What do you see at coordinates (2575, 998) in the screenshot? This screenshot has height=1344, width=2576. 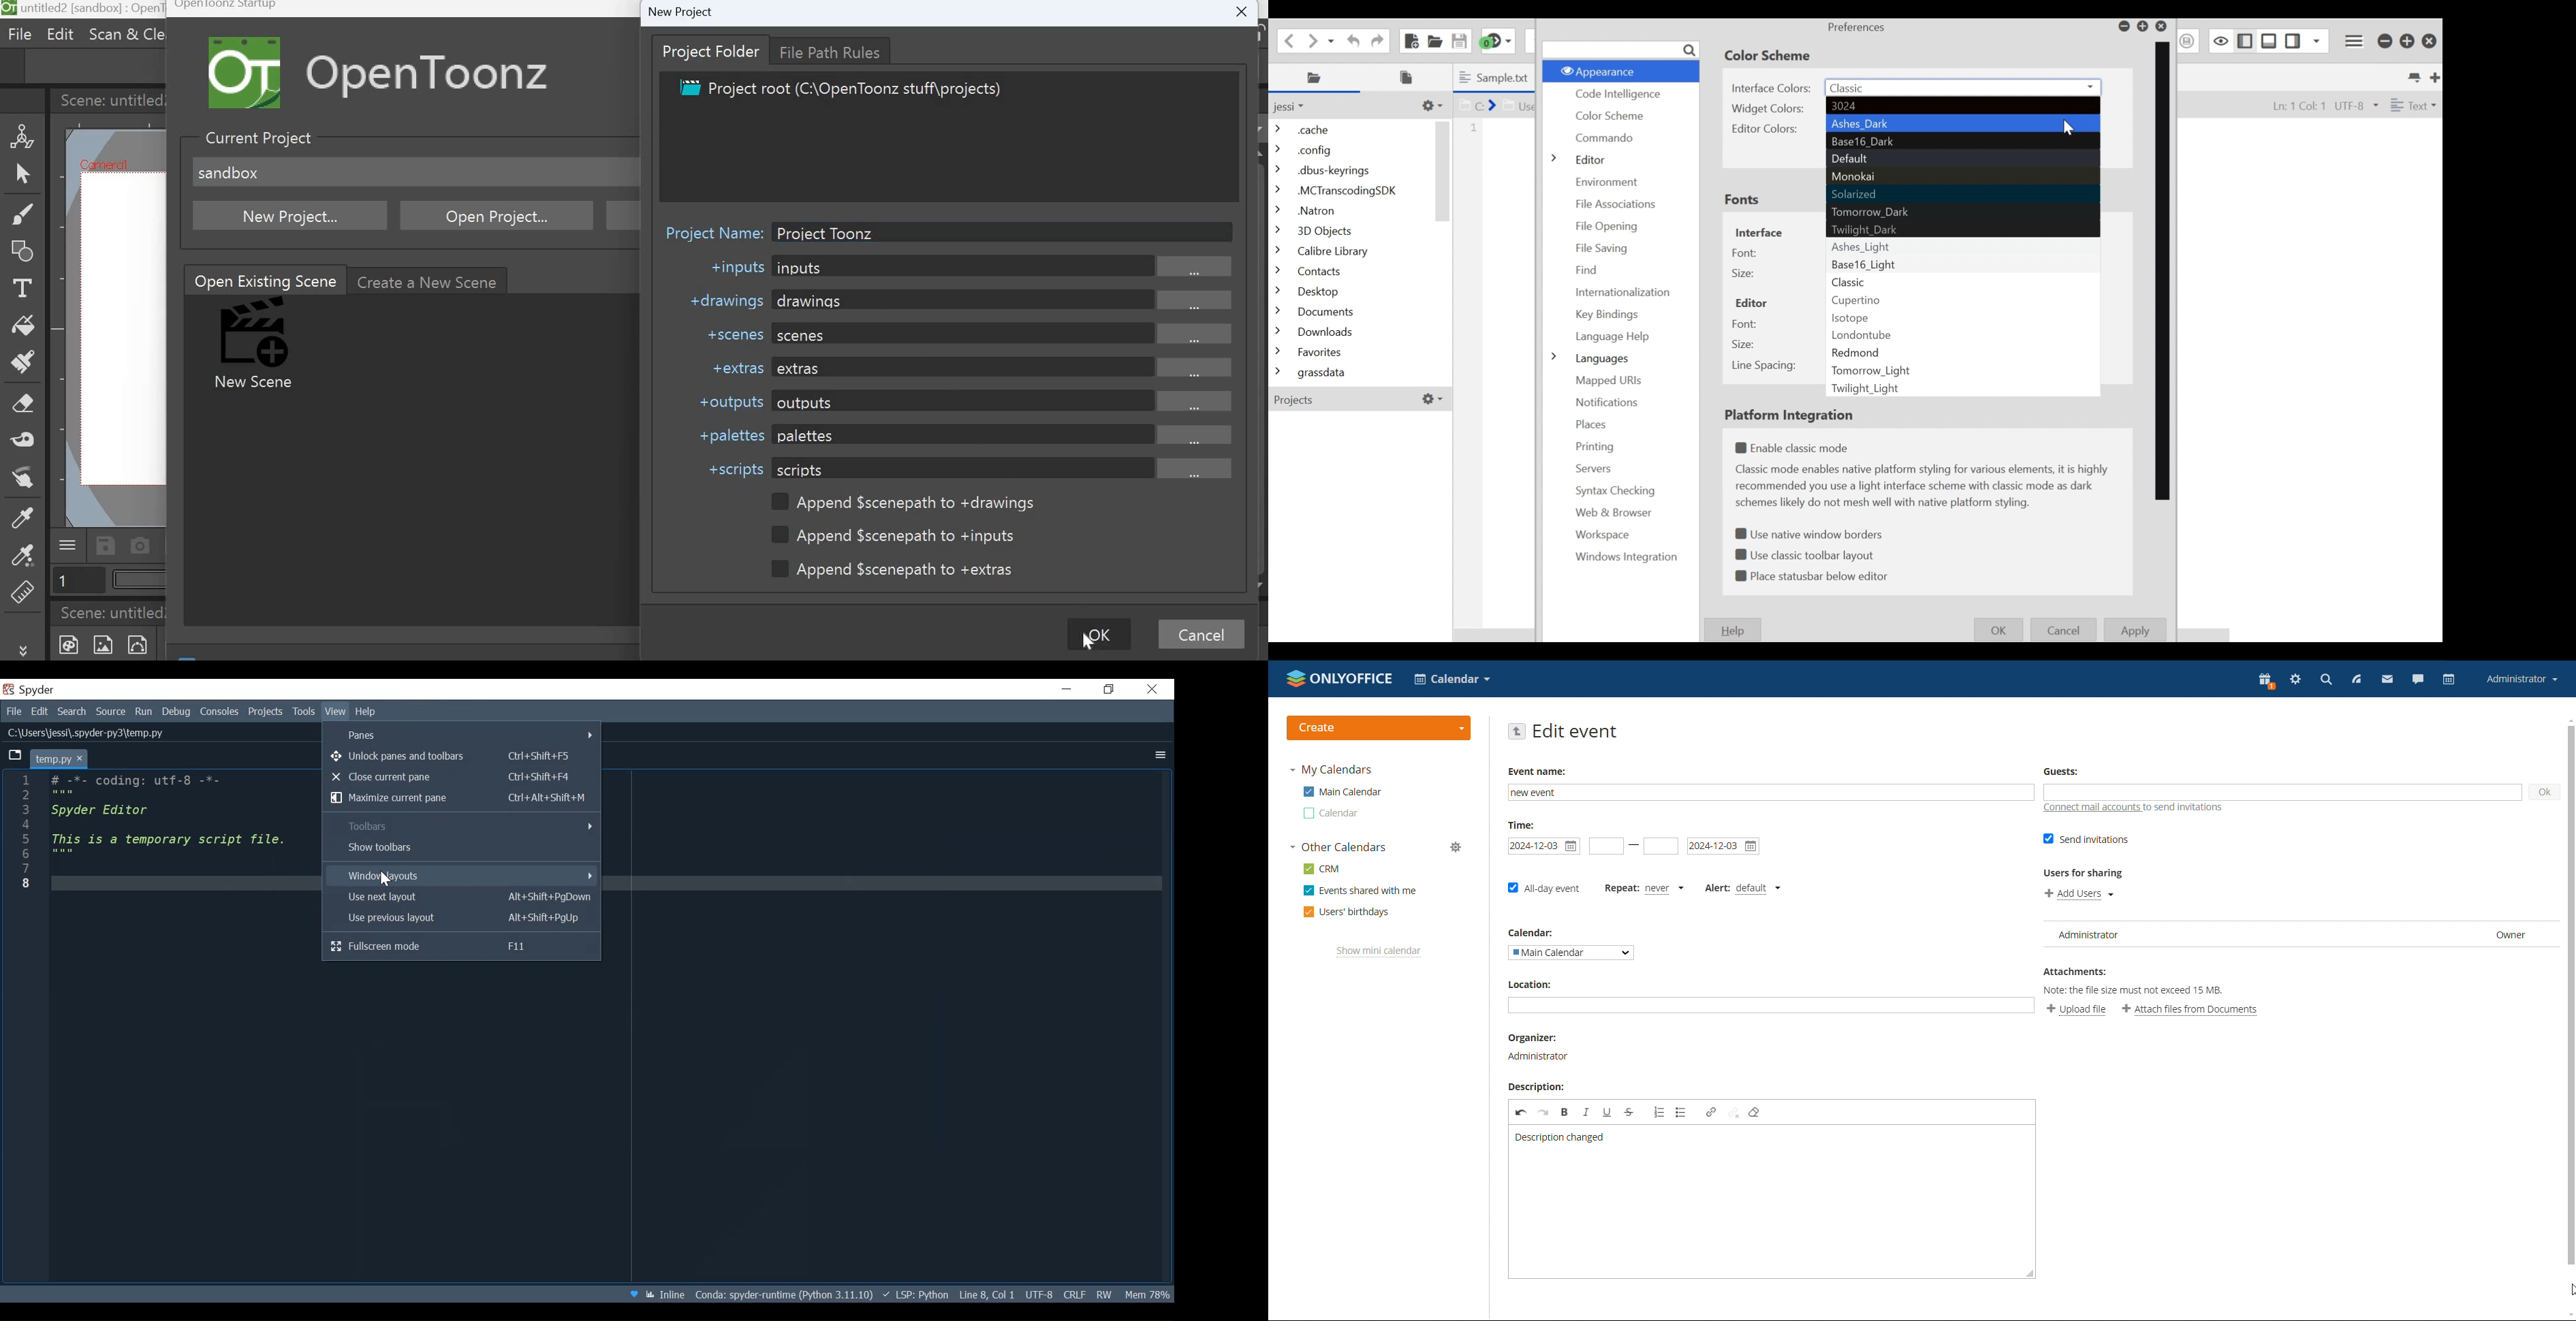 I see `scrollbar` at bounding box center [2575, 998].